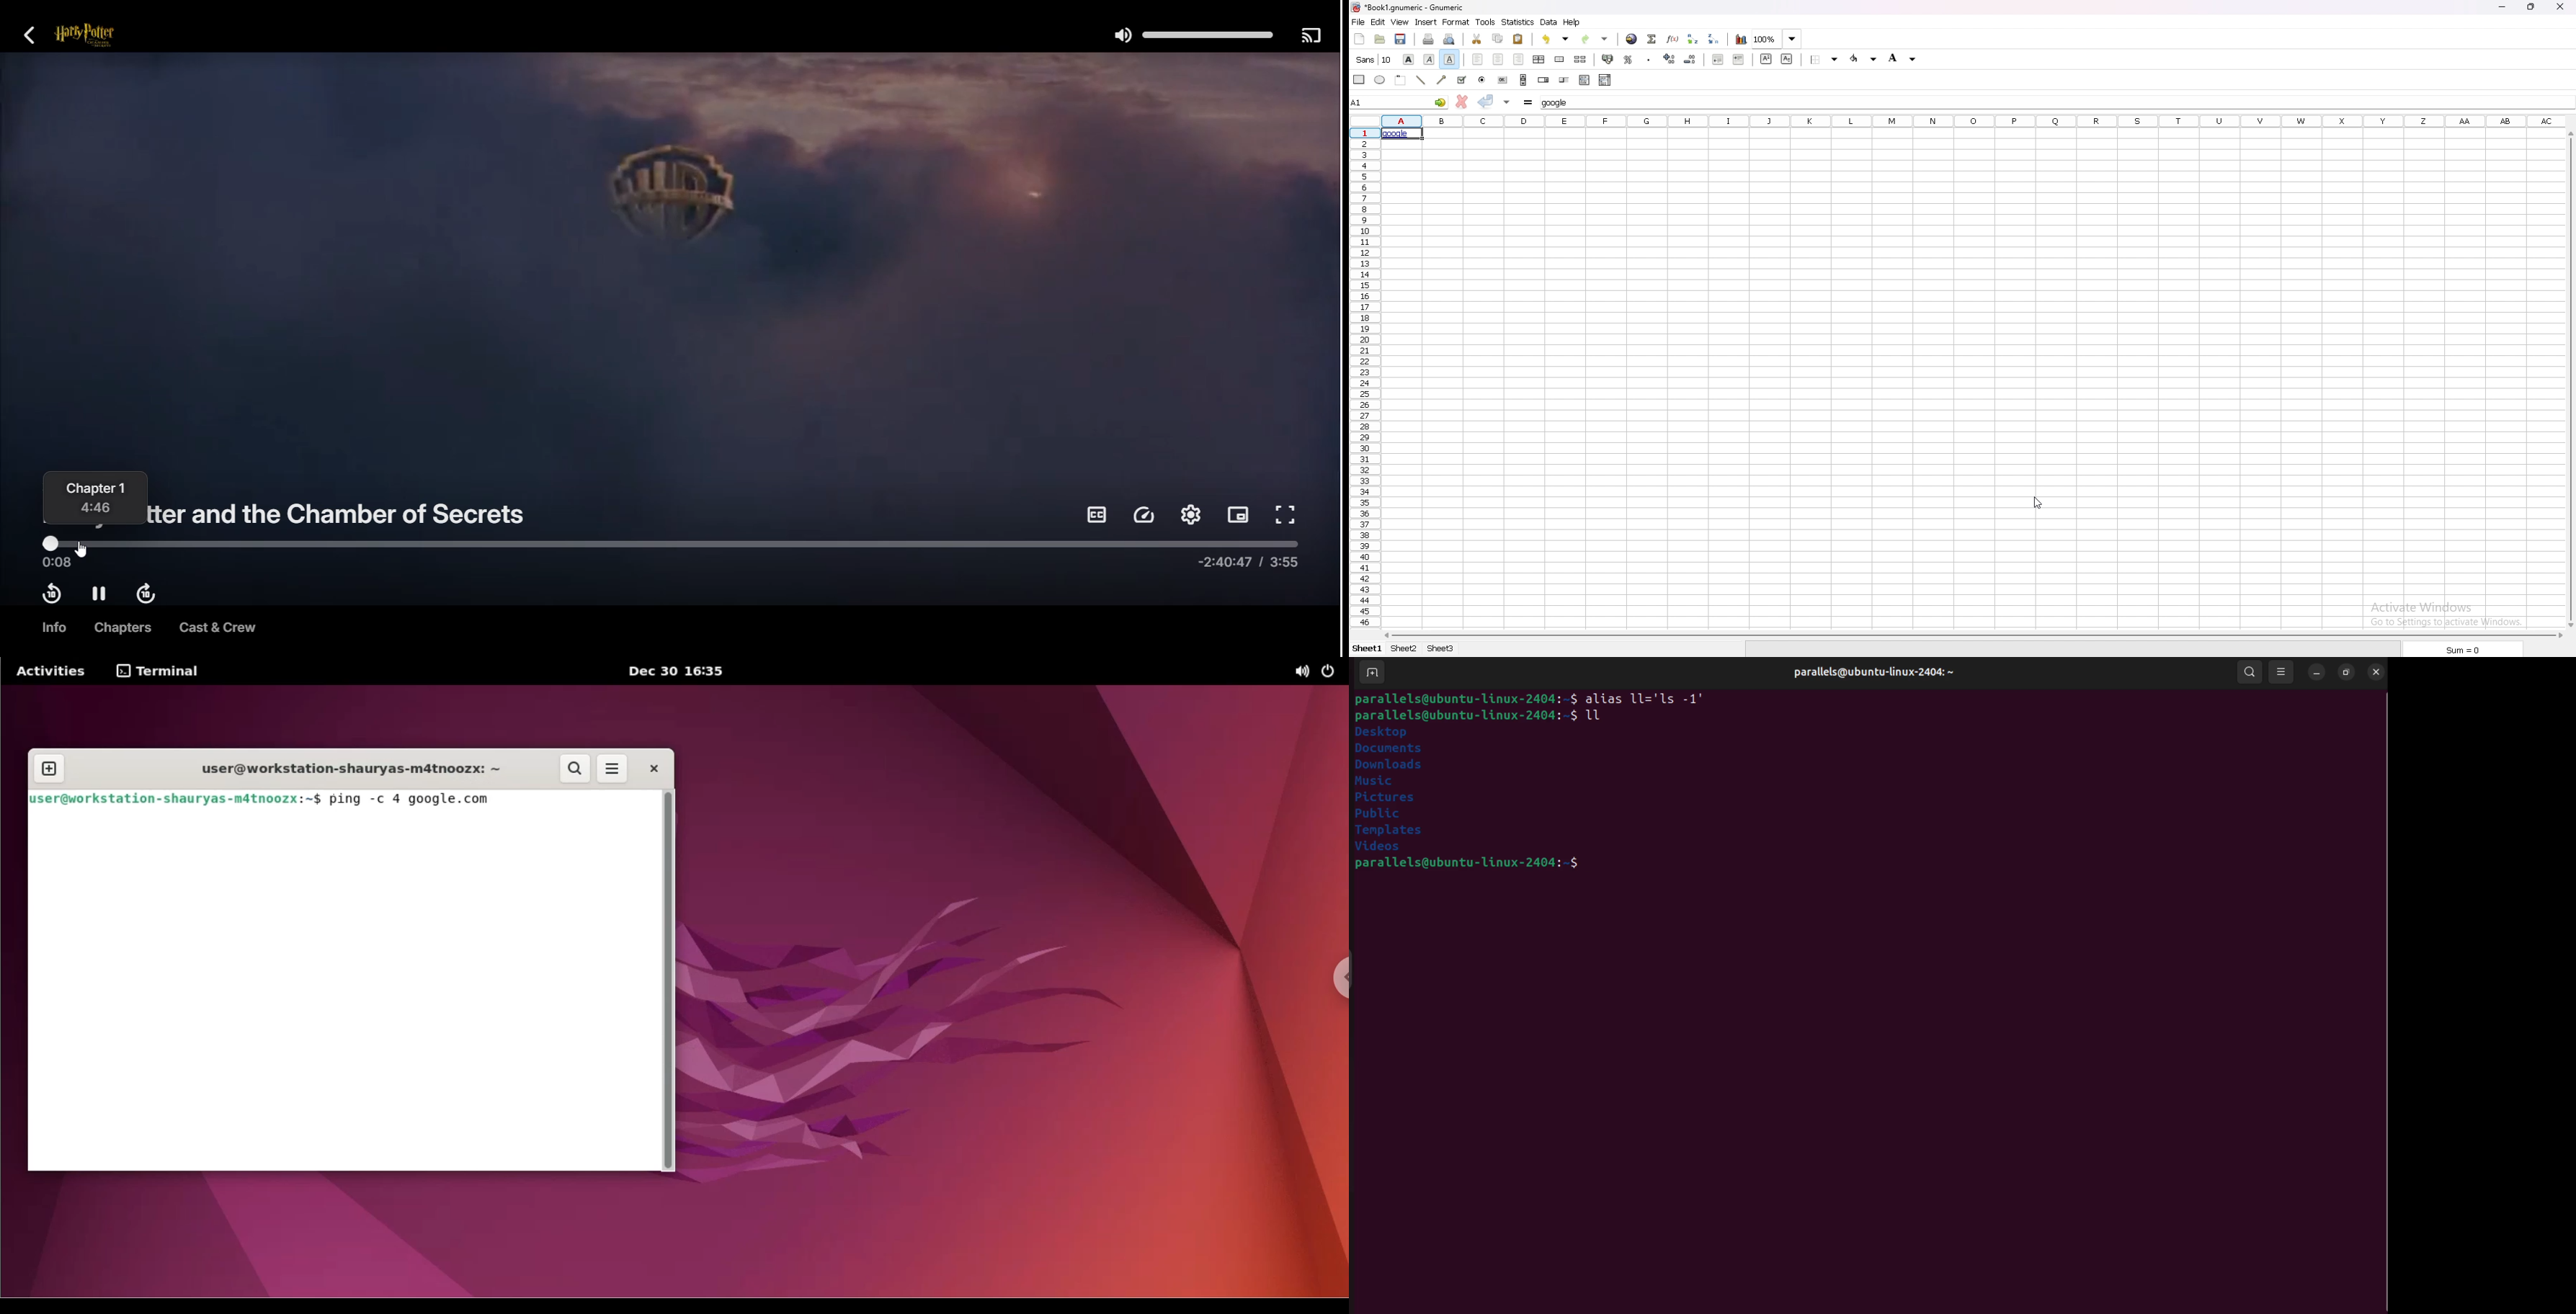  What do you see at coordinates (1608, 58) in the screenshot?
I see `accounting` at bounding box center [1608, 58].